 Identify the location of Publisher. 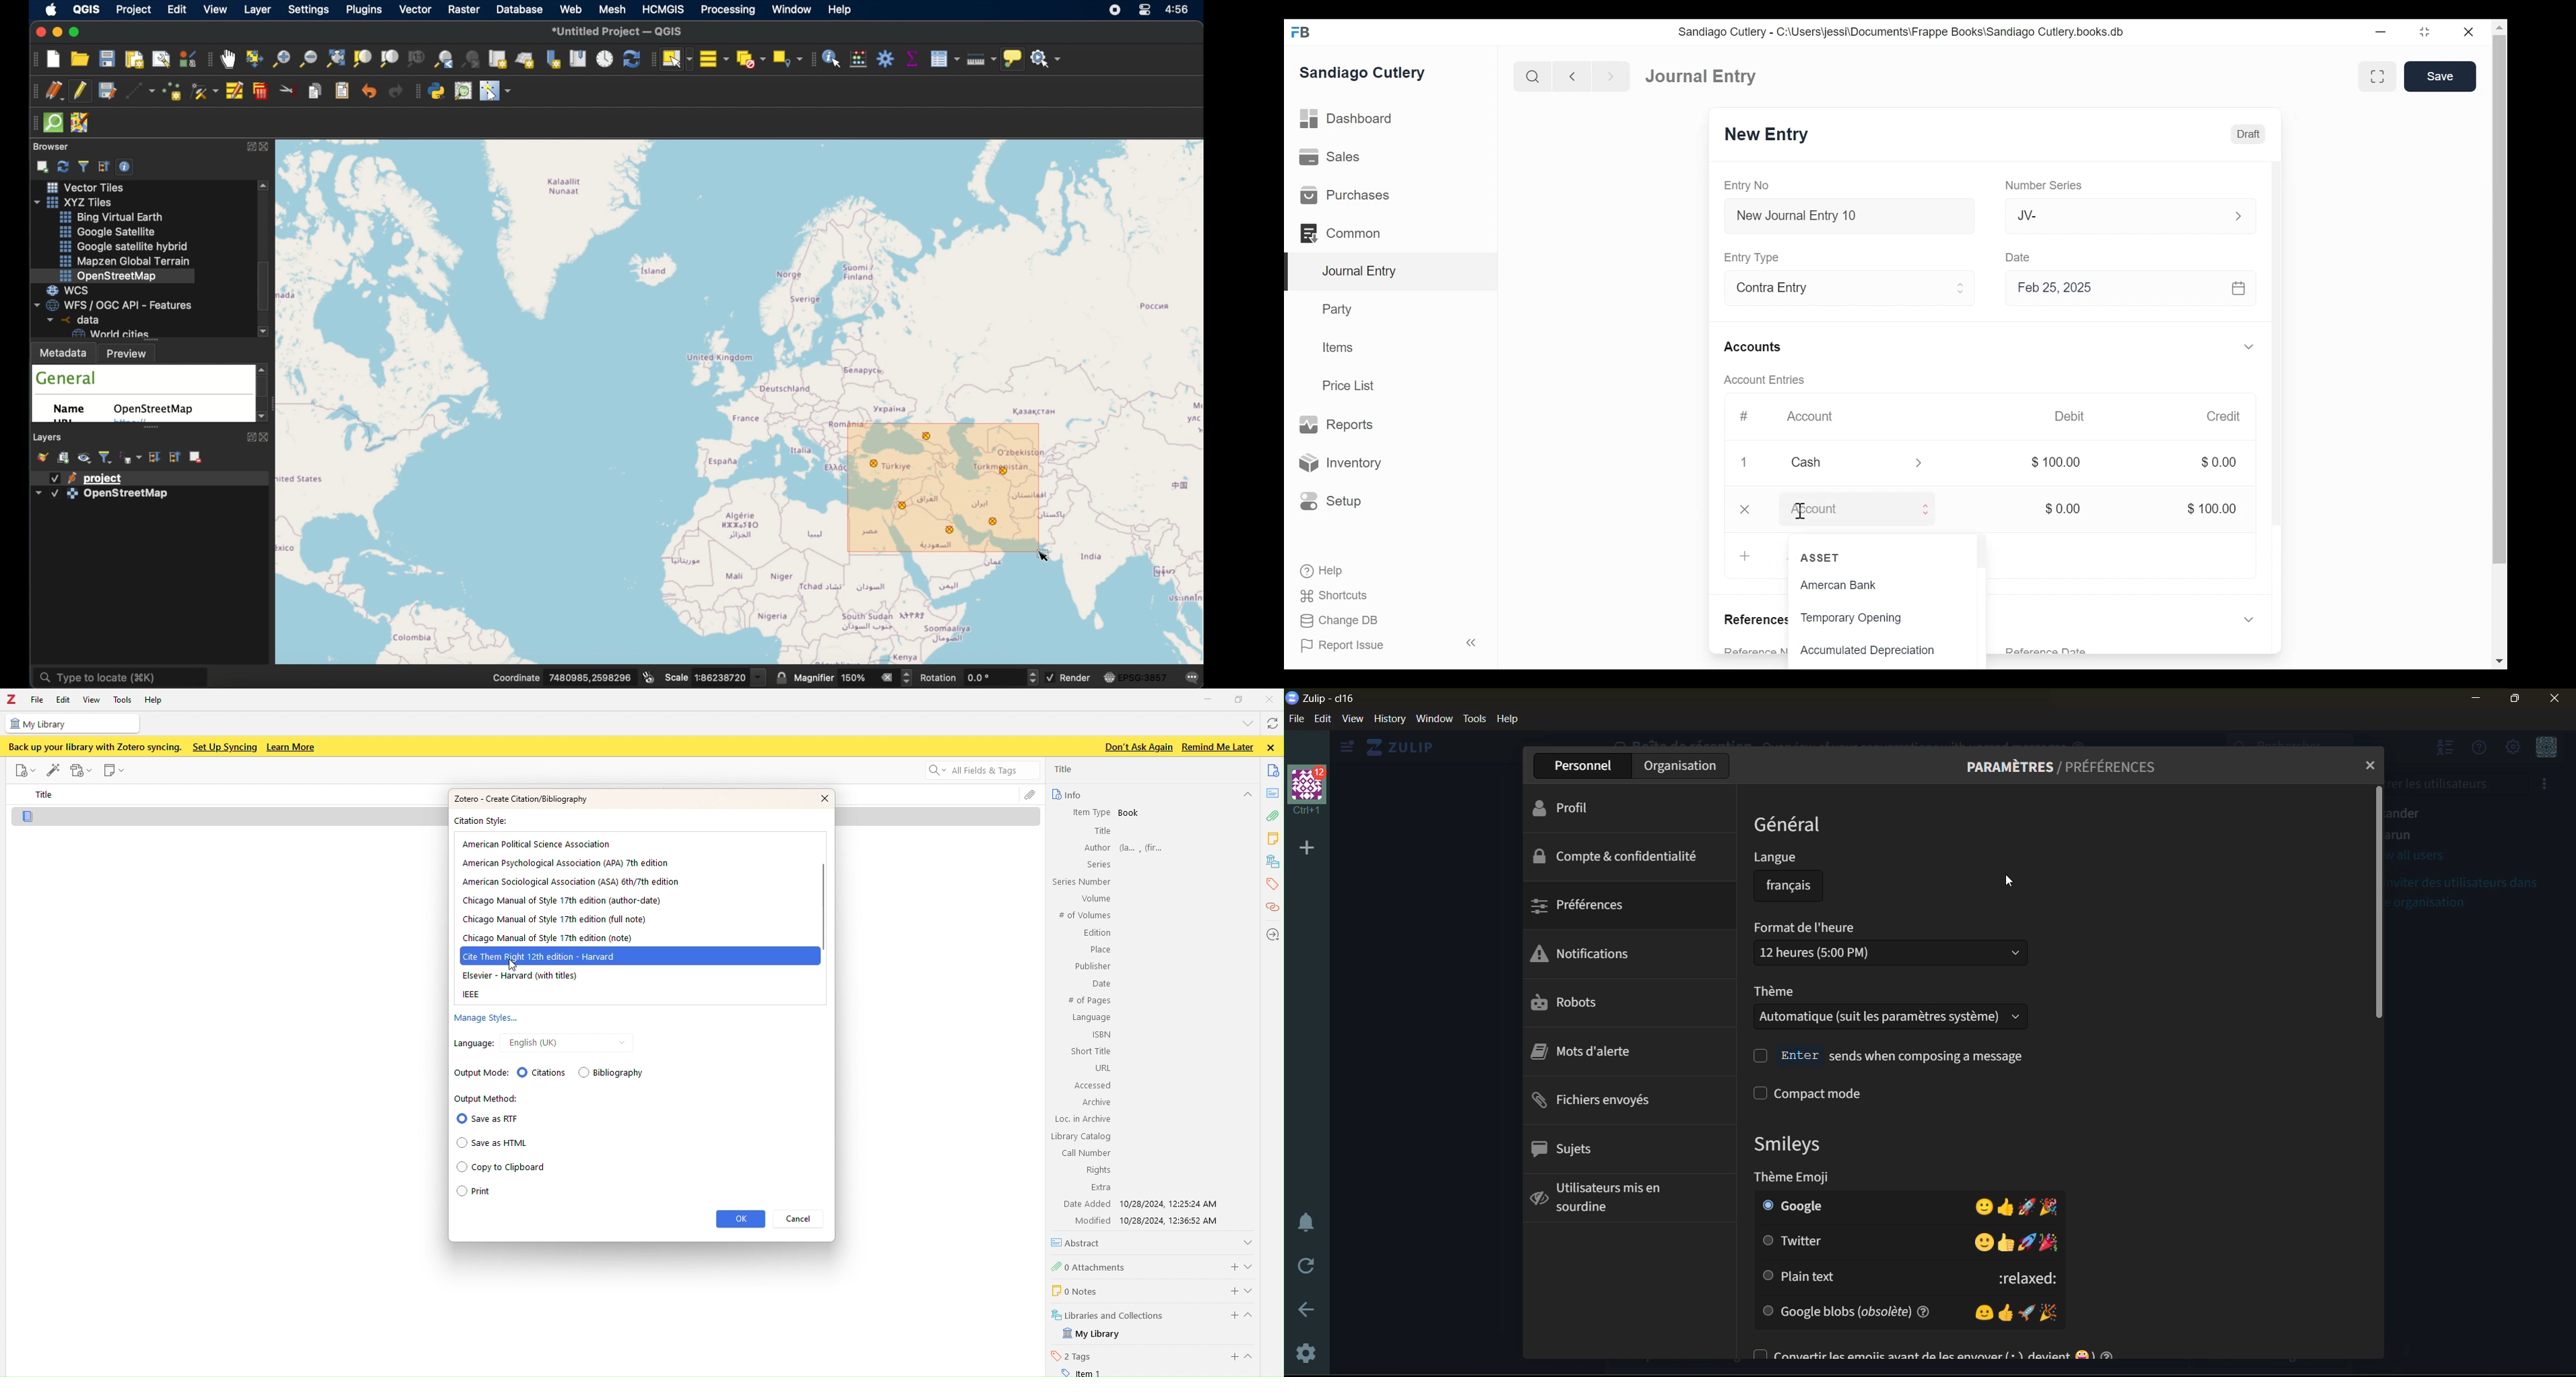
(1092, 966).